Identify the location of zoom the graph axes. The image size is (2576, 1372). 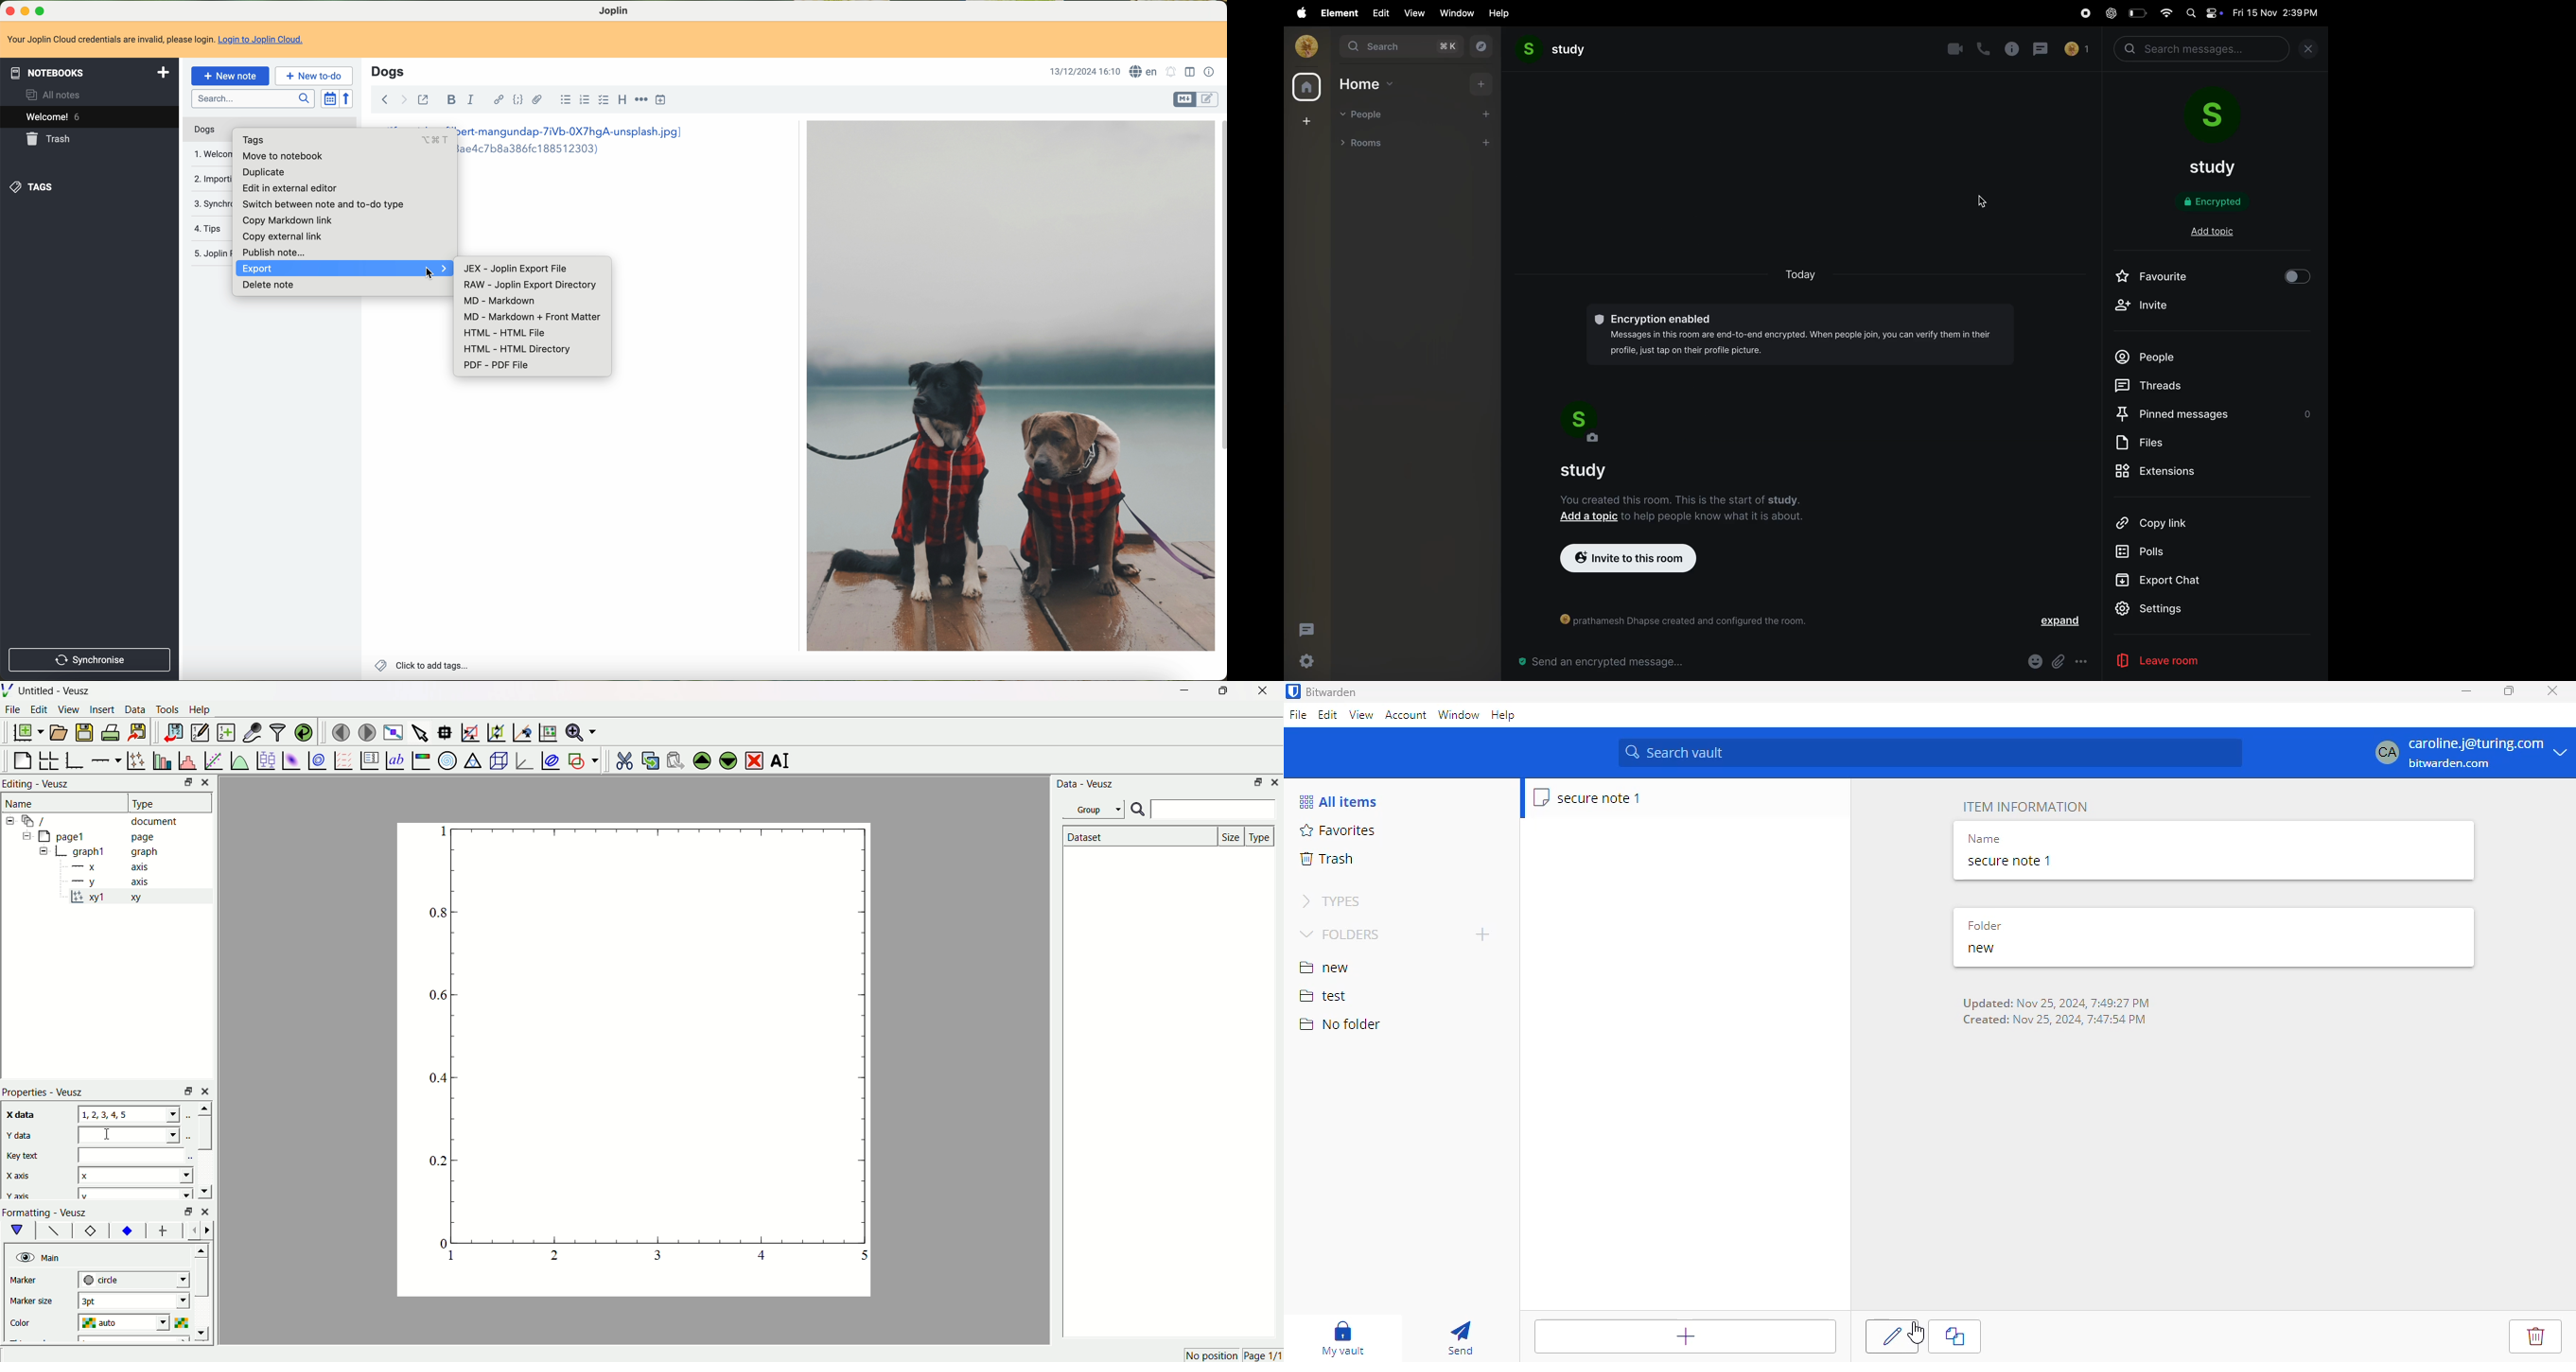
(494, 731).